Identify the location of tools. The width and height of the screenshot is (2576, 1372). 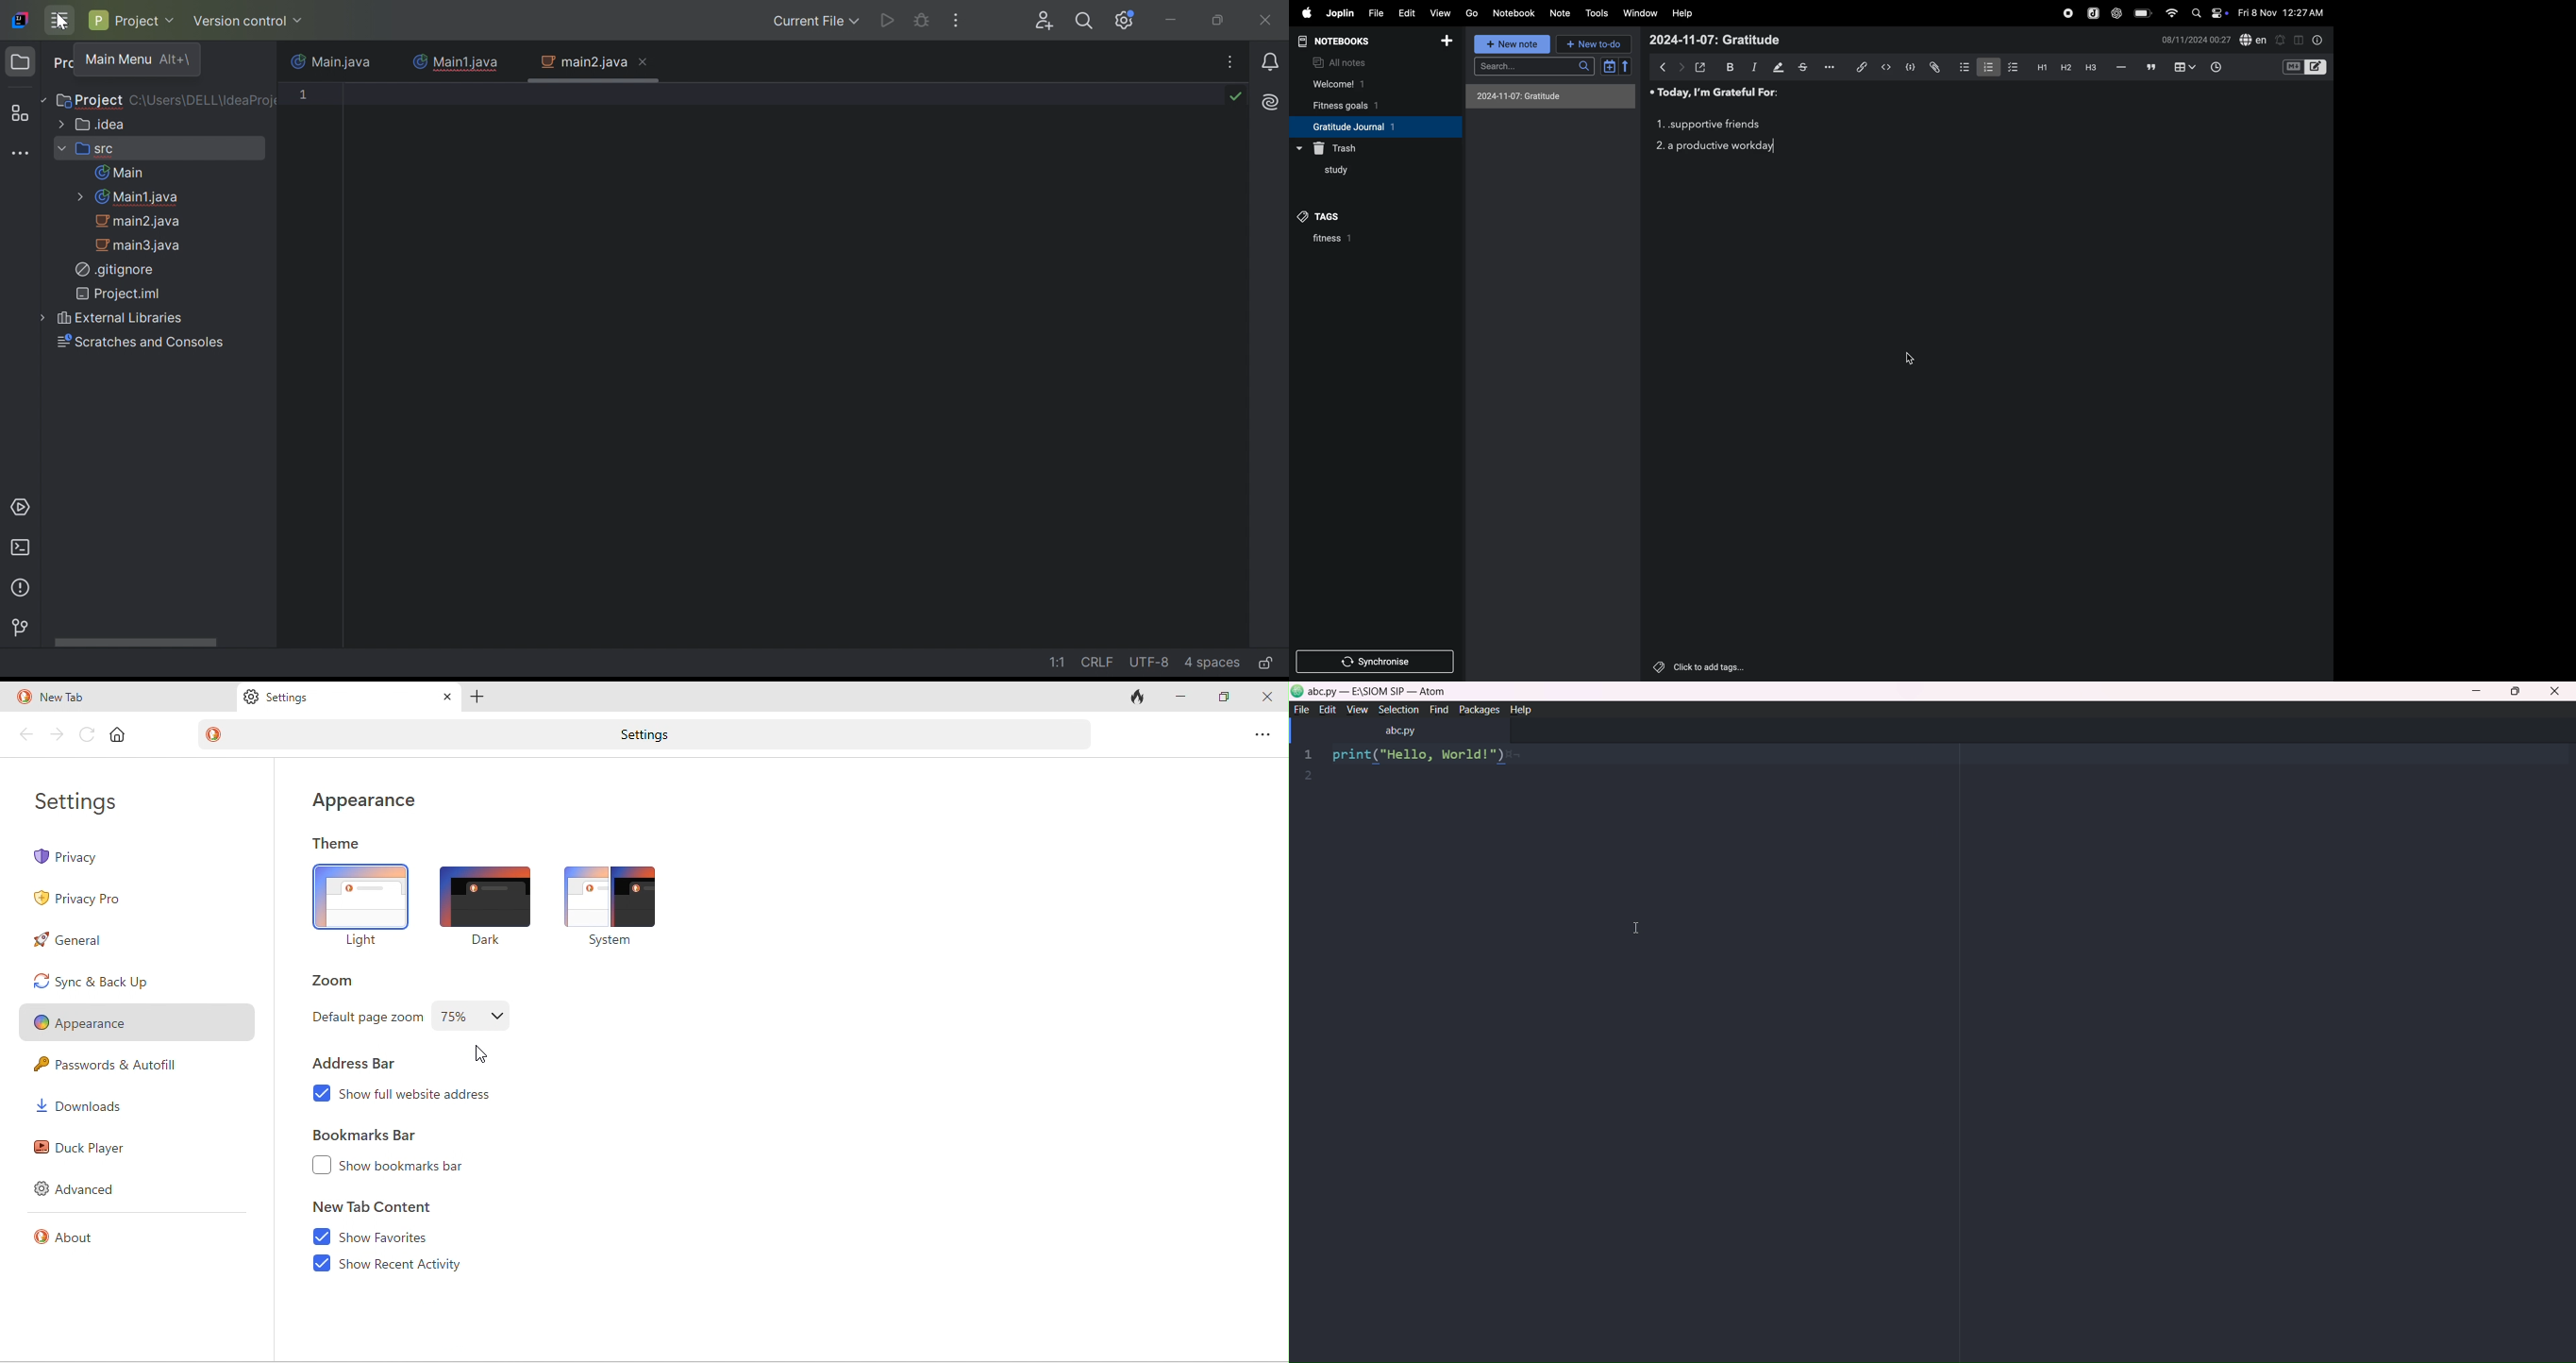
(1597, 14).